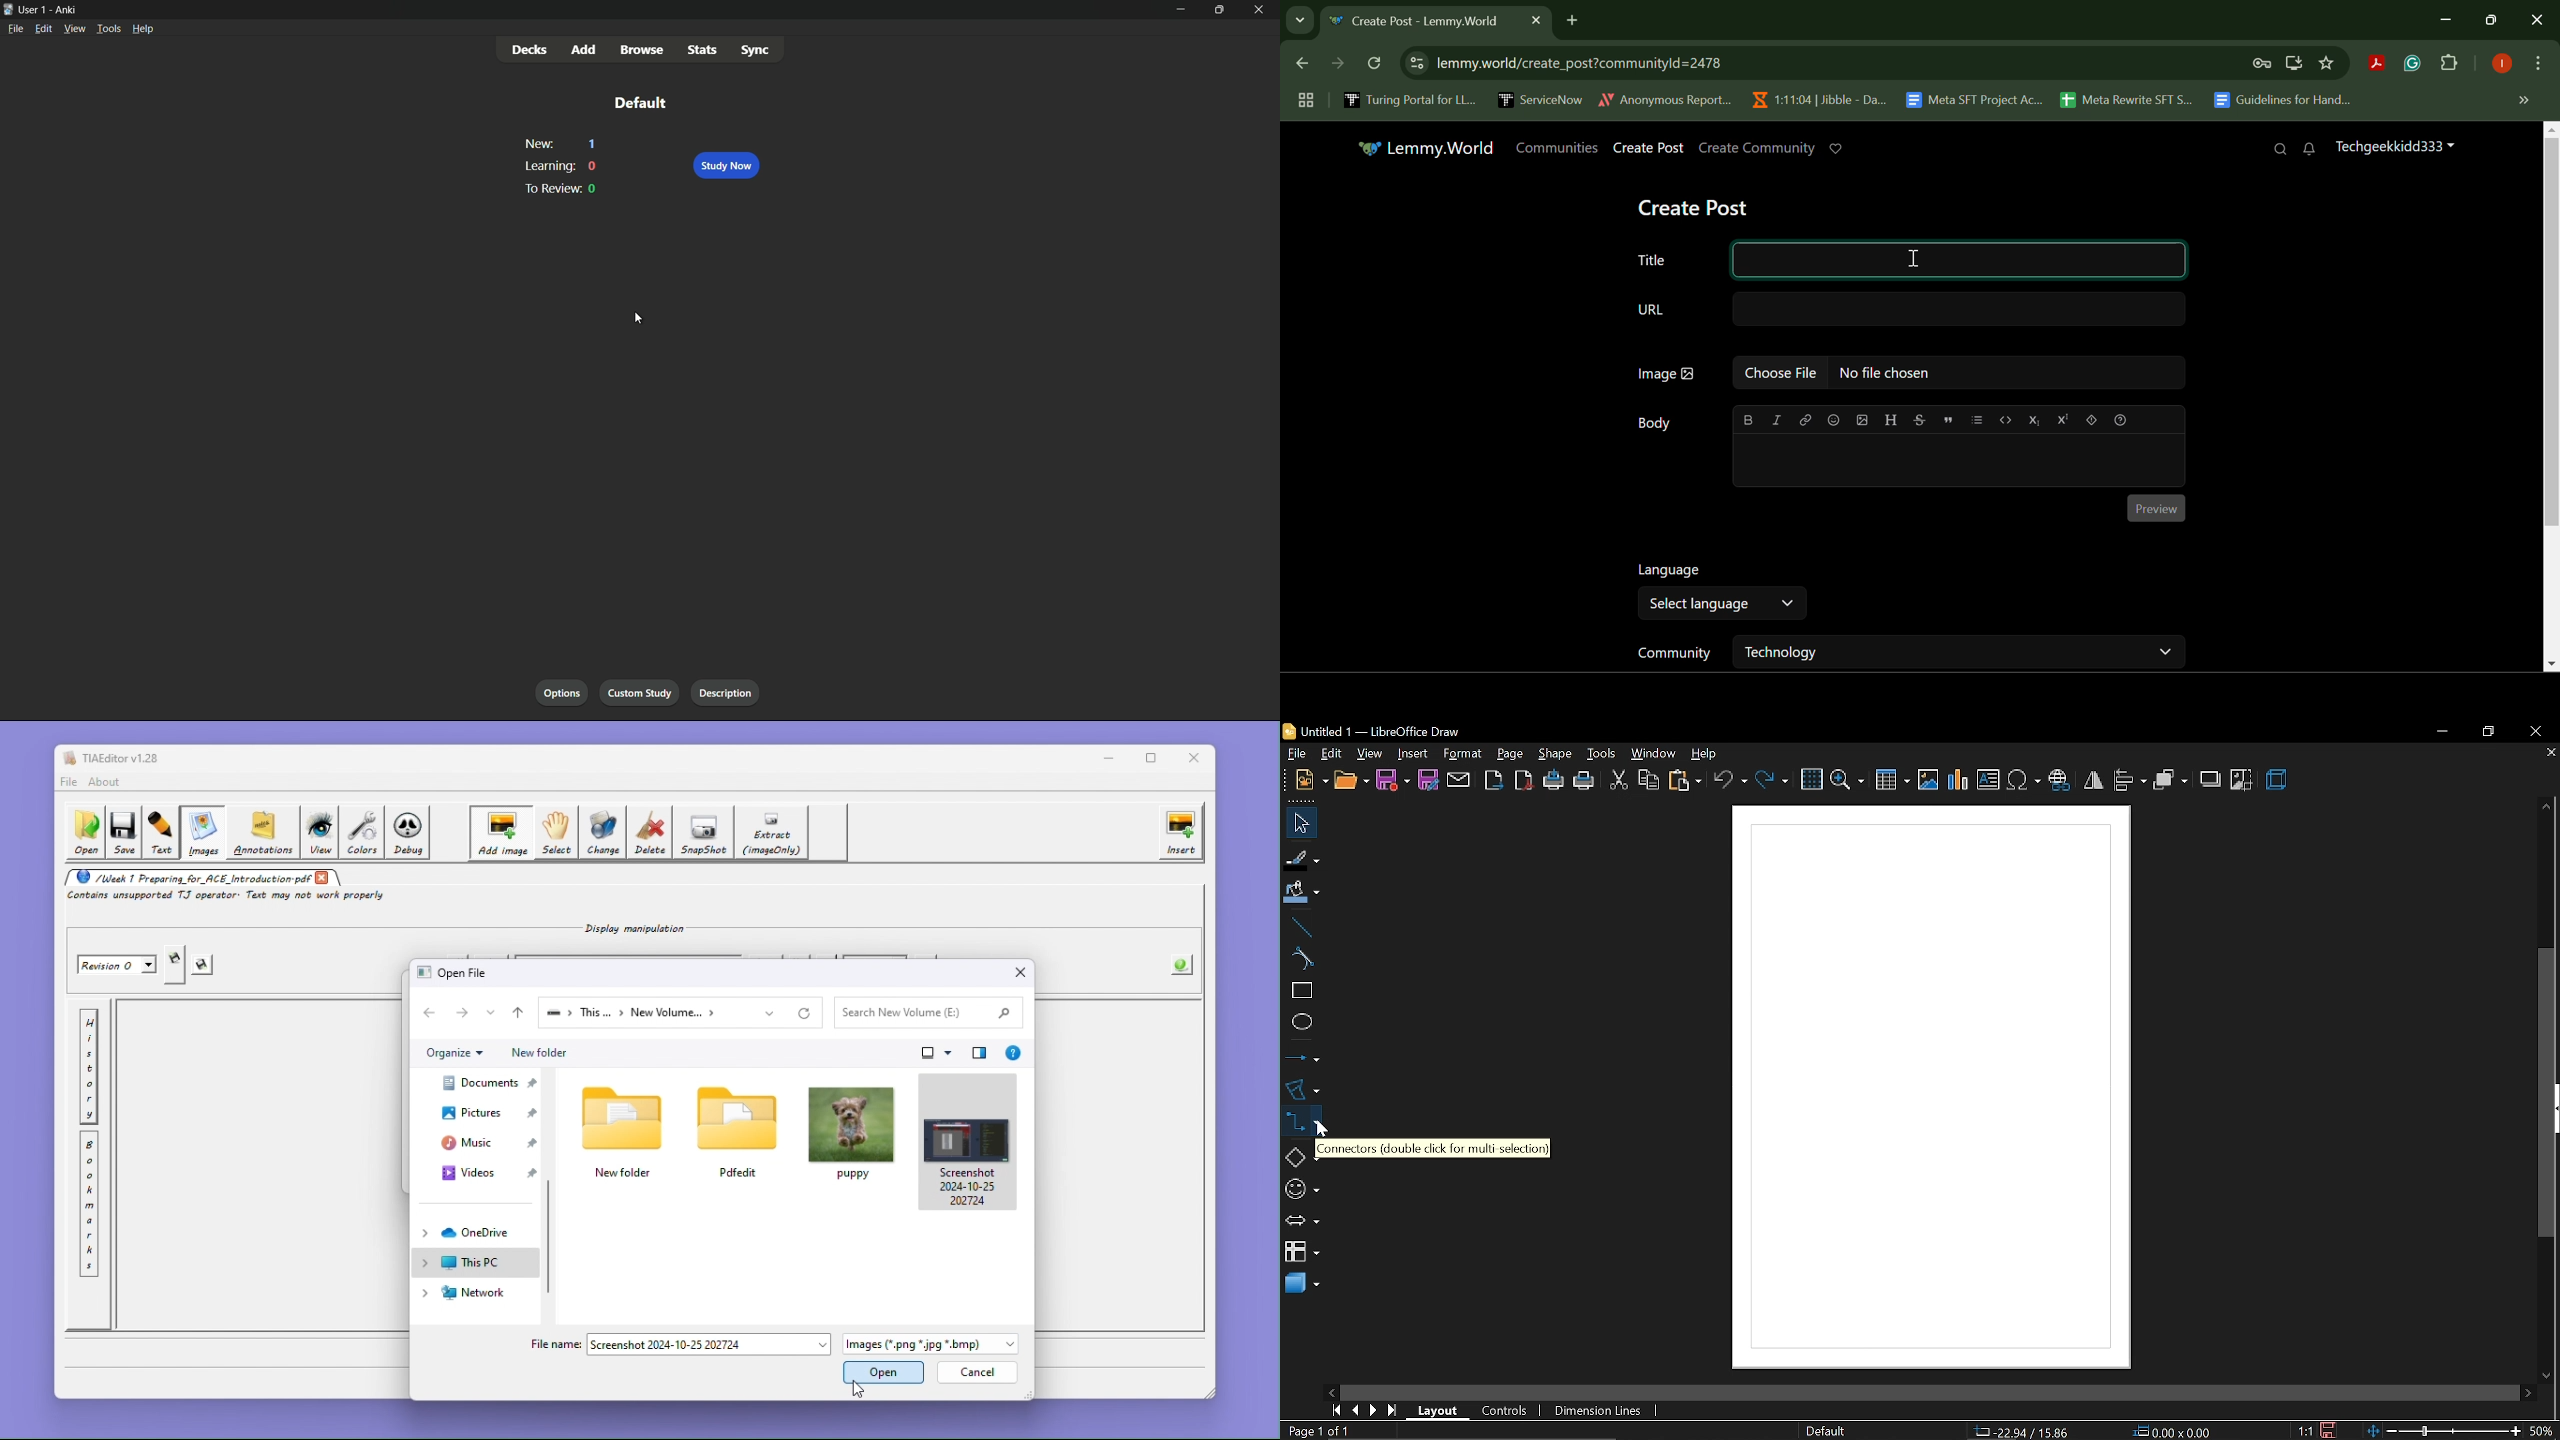 This screenshot has height=1456, width=2576. What do you see at coordinates (1293, 753) in the screenshot?
I see `file` at bounding box center [1293, 753].